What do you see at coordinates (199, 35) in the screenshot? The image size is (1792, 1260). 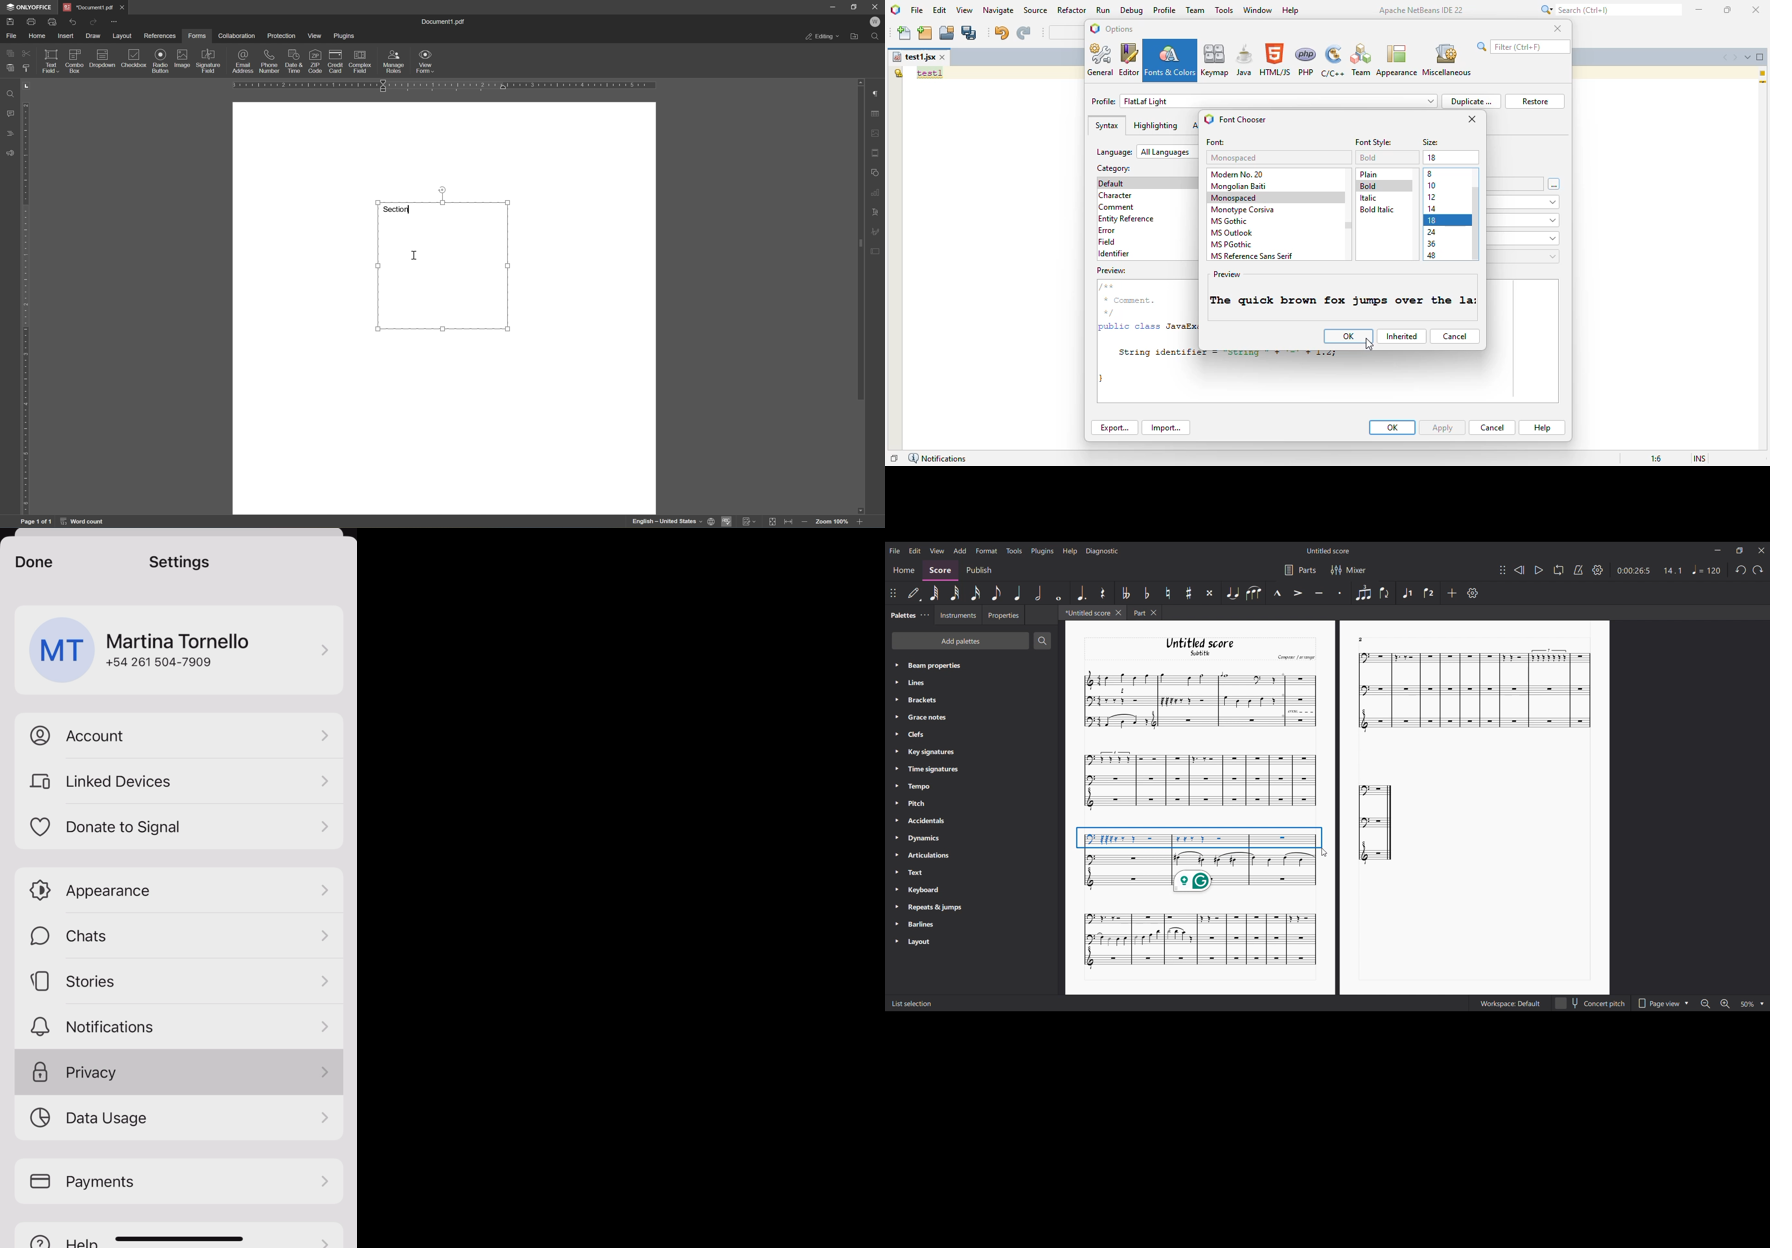 I see `forms` at bounding box center [199, 35].